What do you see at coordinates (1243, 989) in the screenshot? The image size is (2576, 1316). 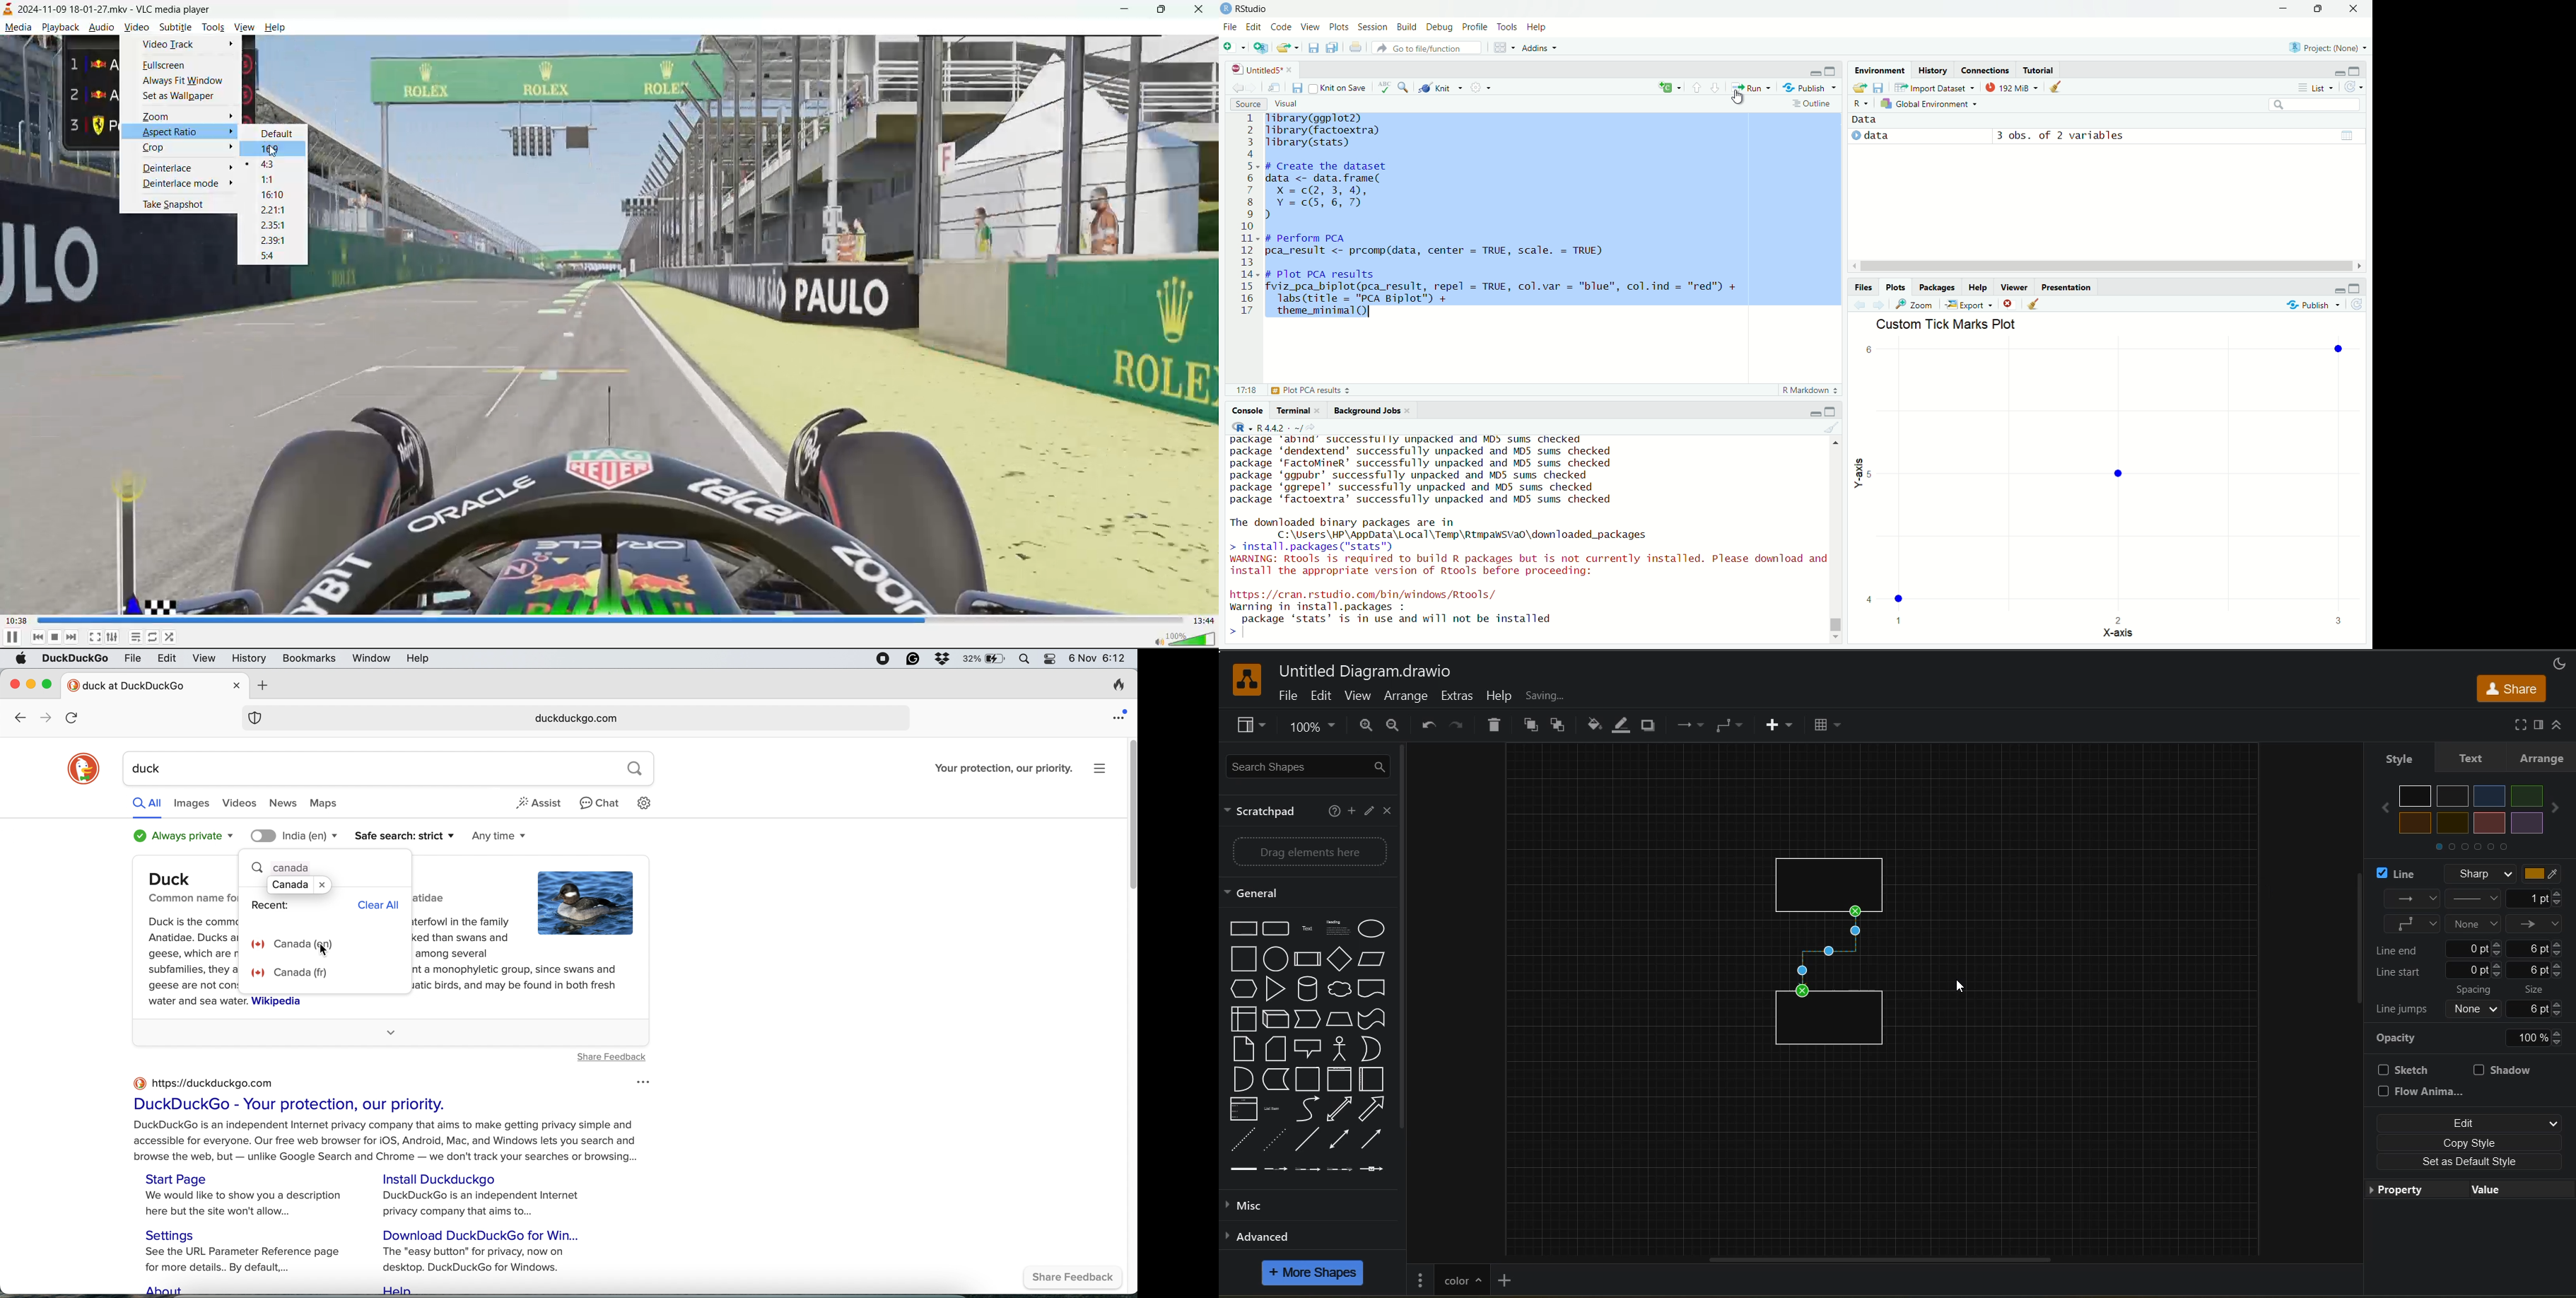 I see `Hexagon` at bounding box center [1243, 989].